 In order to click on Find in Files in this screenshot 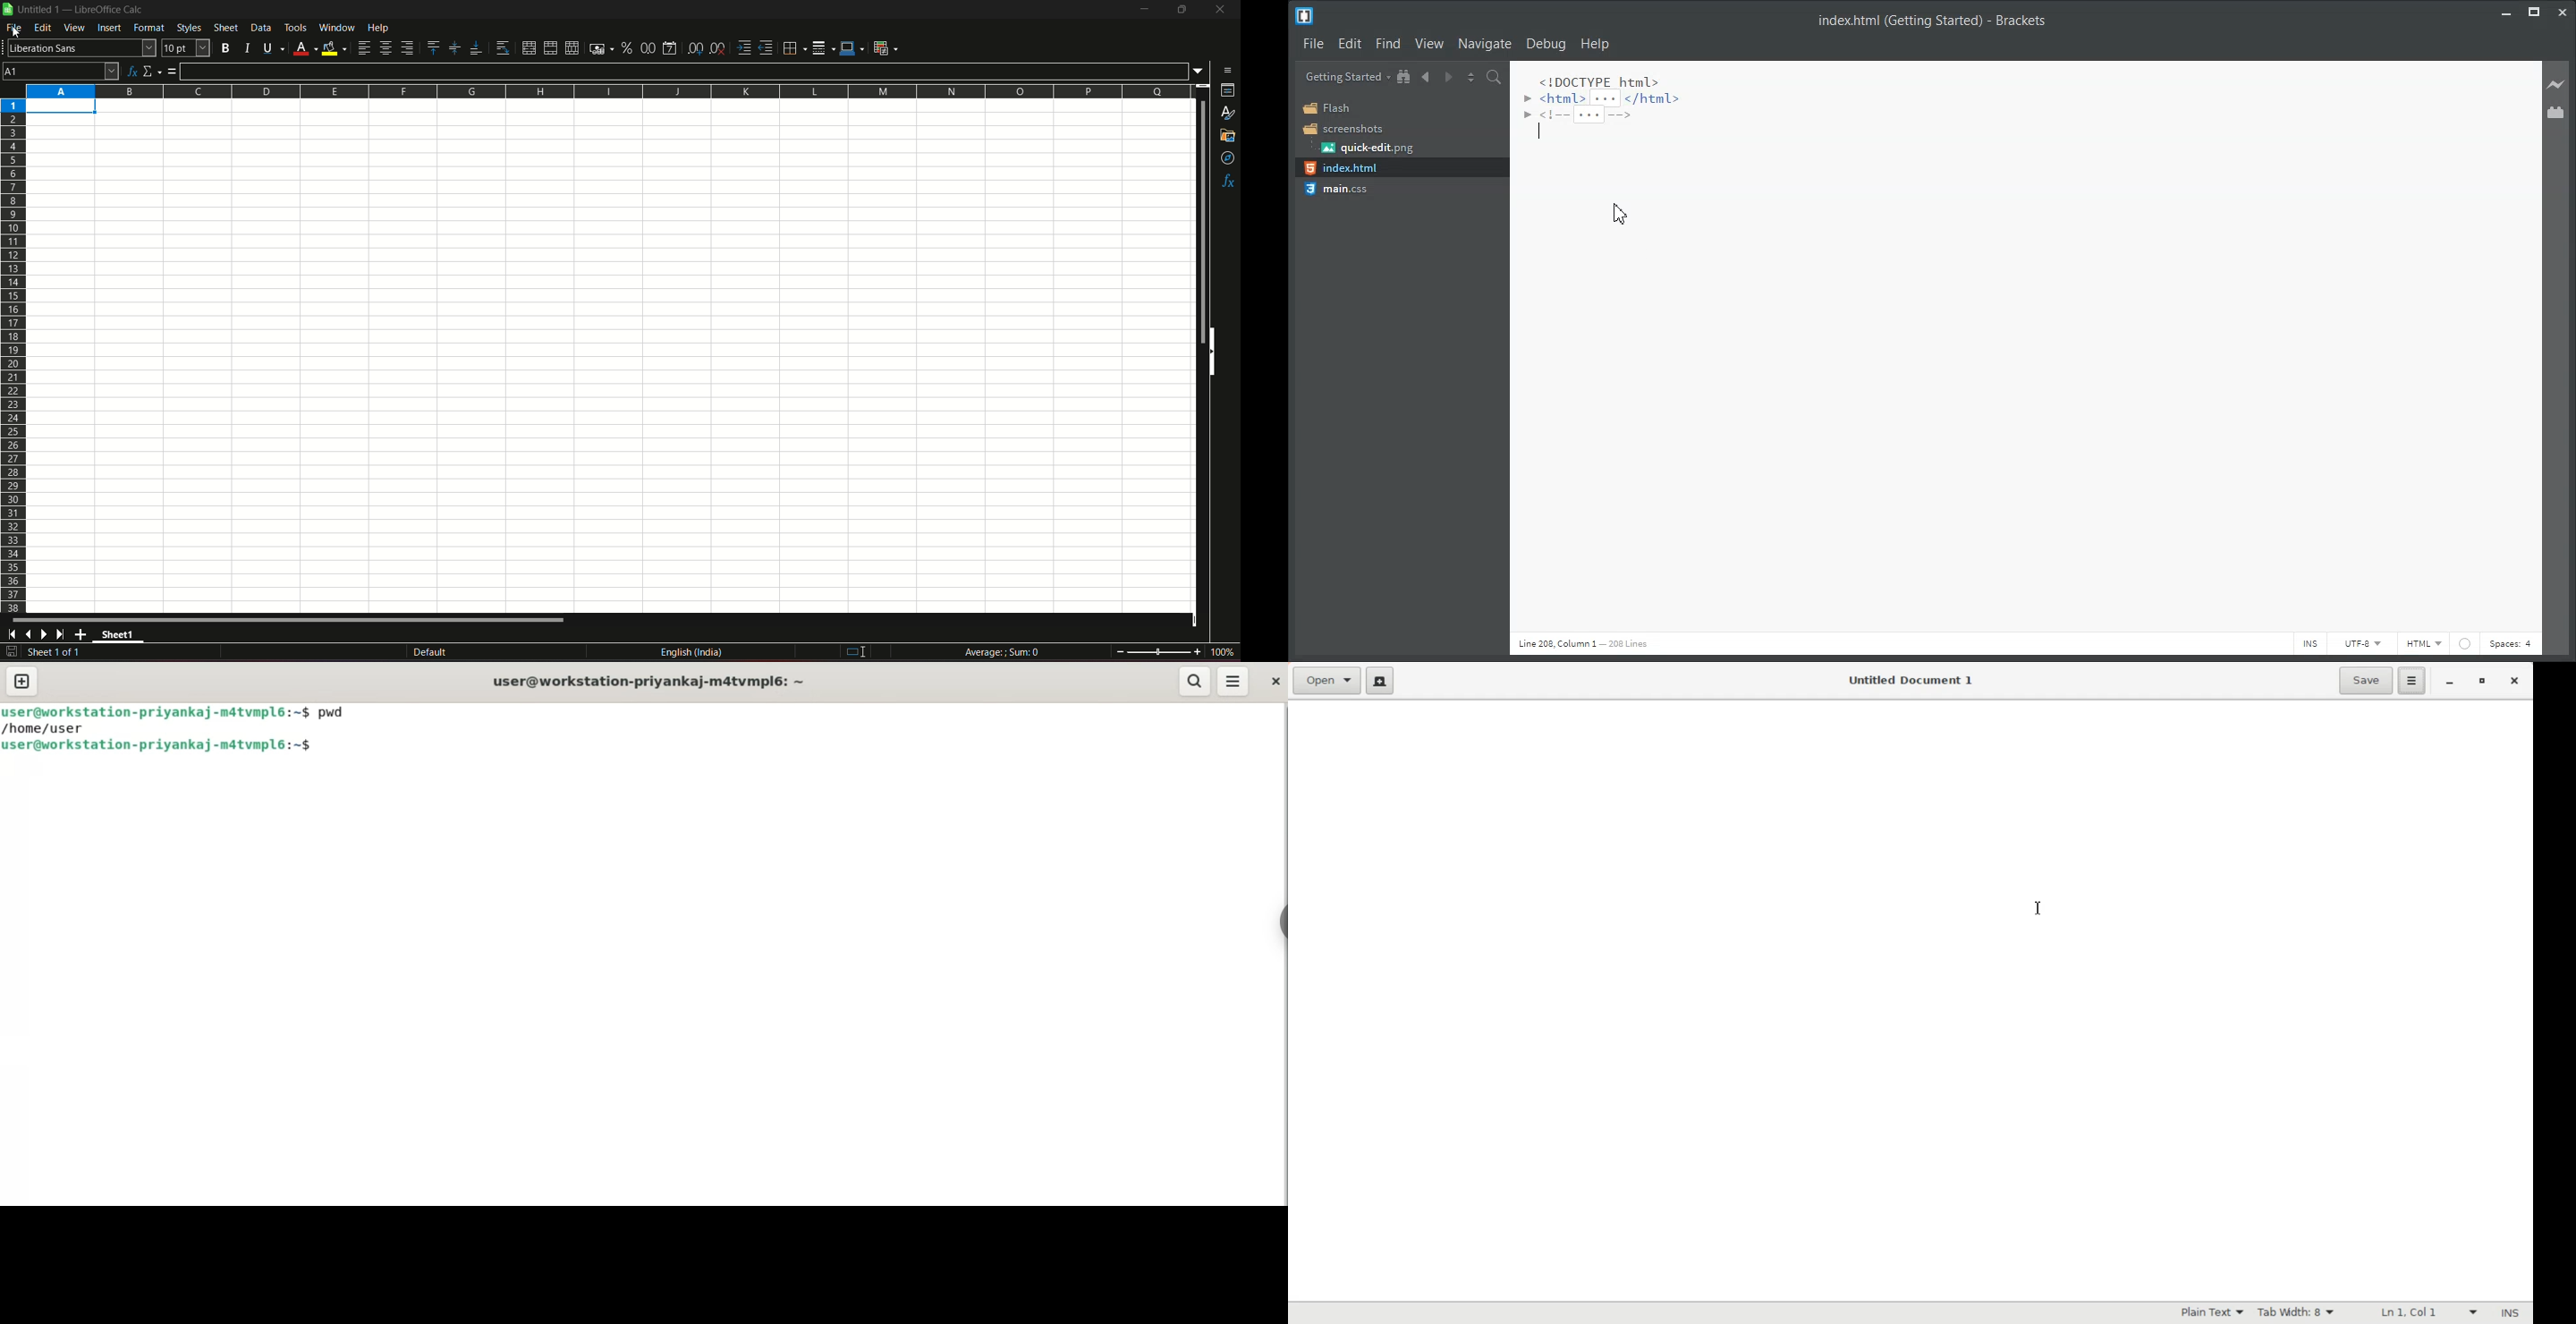, I will do `click(1495, 77)`.